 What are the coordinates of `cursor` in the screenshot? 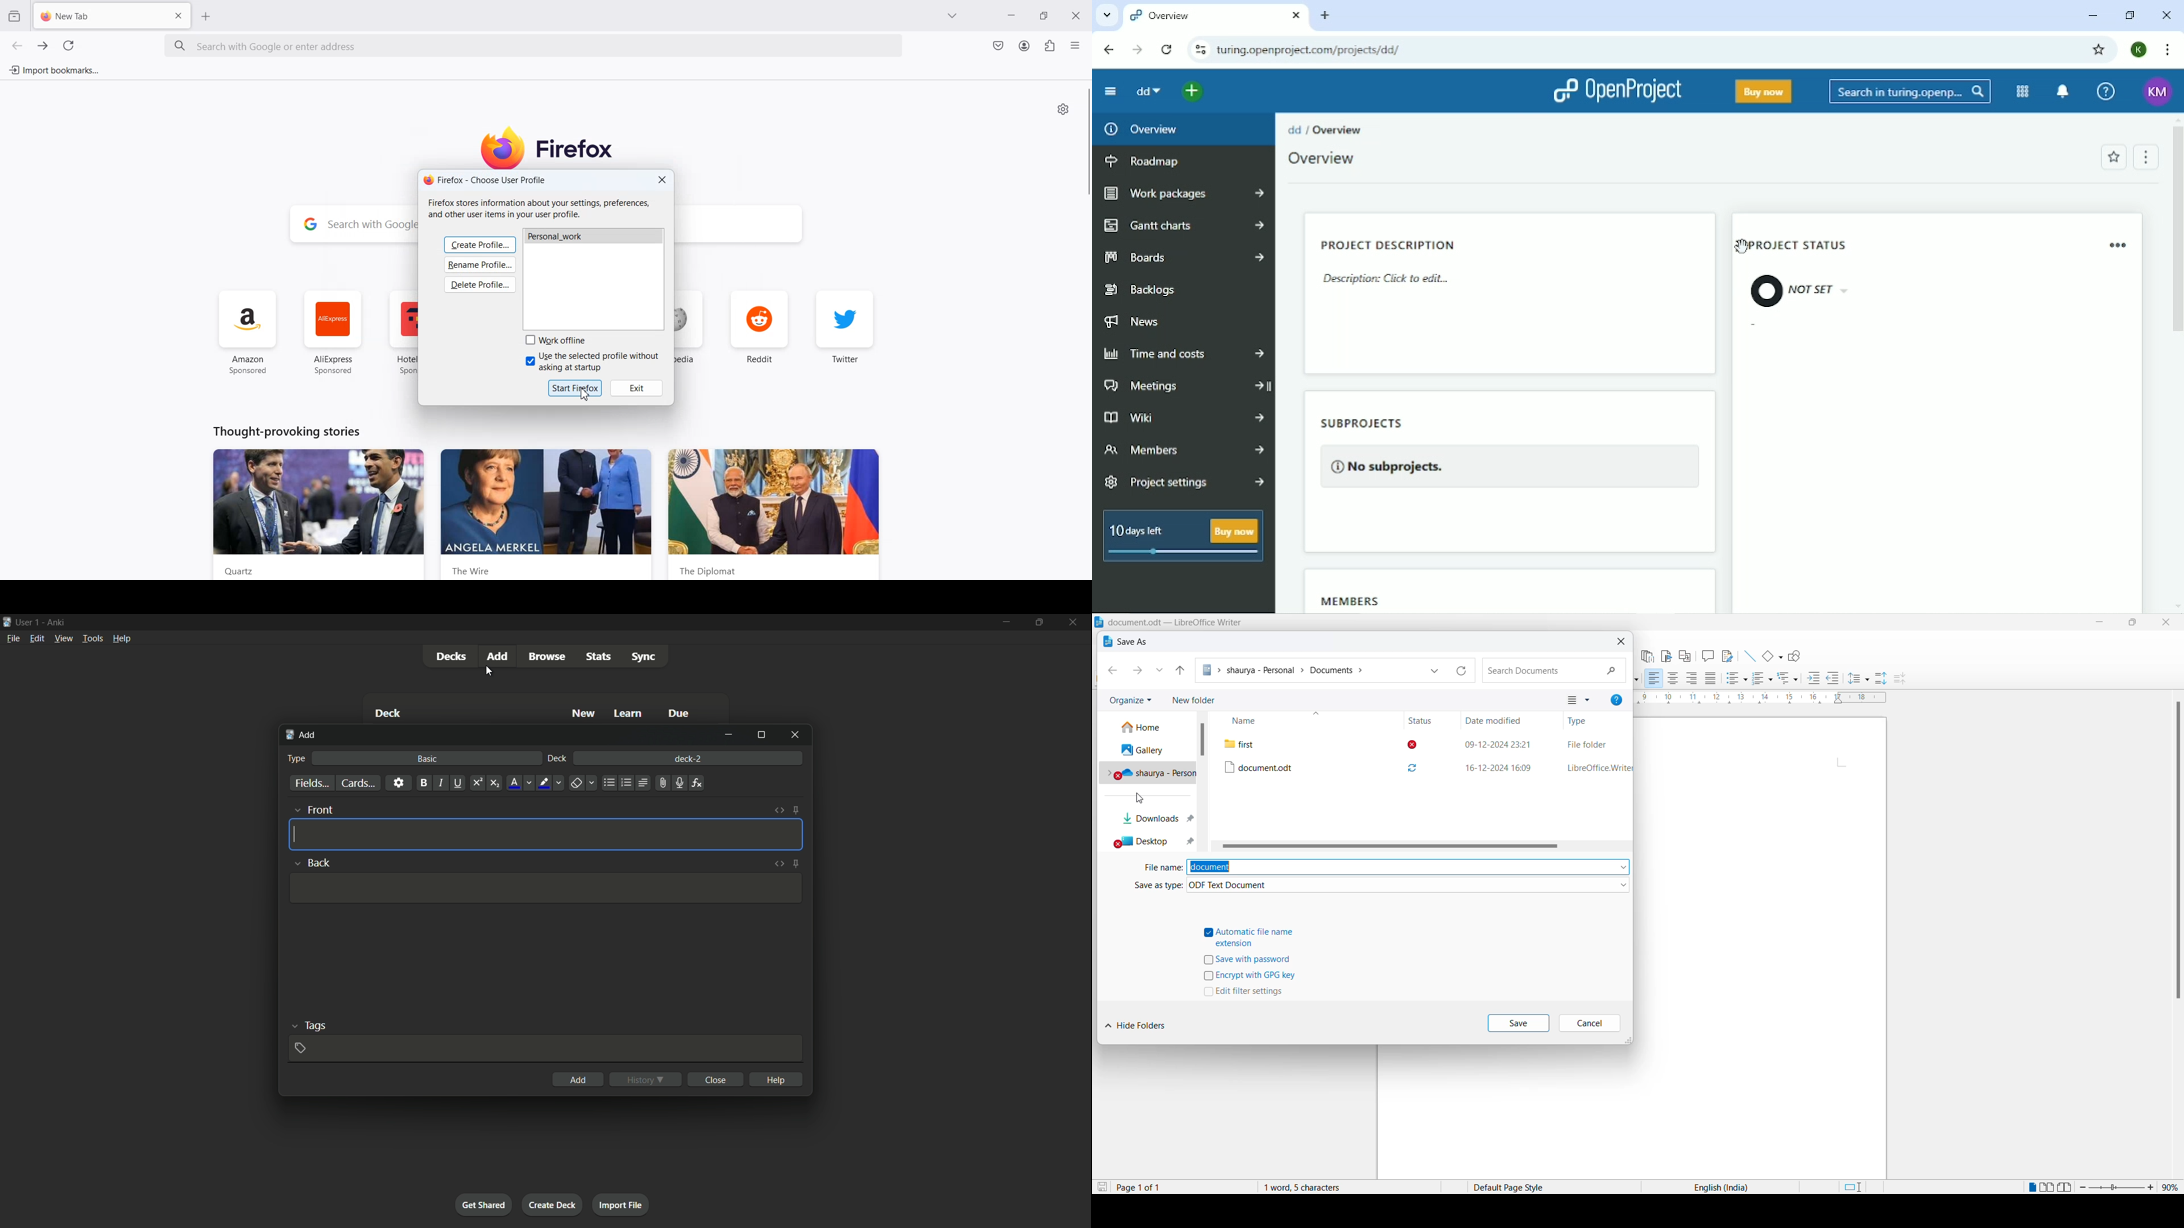 It's located at (488, 673).